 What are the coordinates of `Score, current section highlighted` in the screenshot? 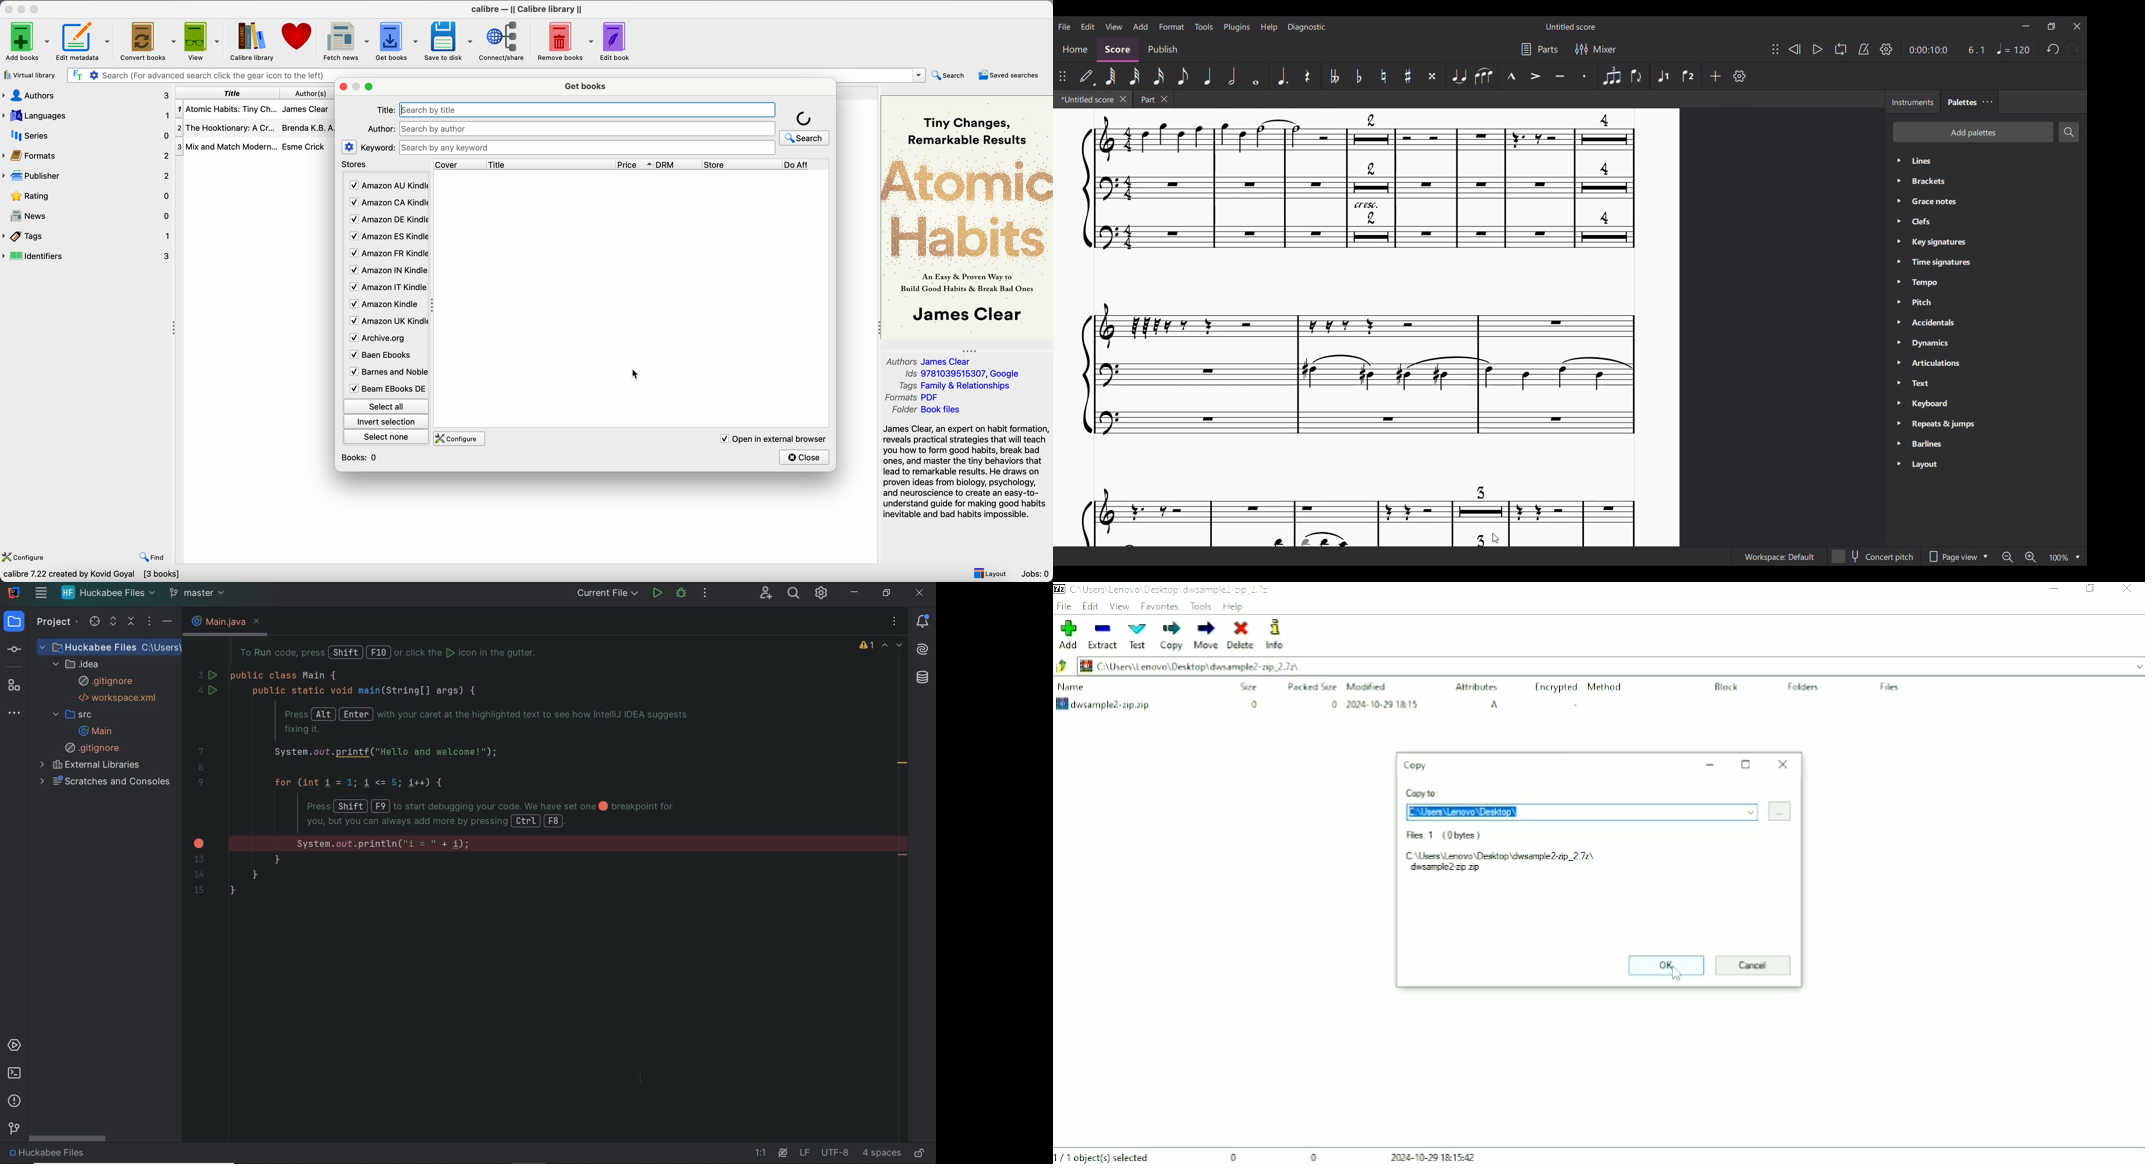 It's located at (1118, 50).